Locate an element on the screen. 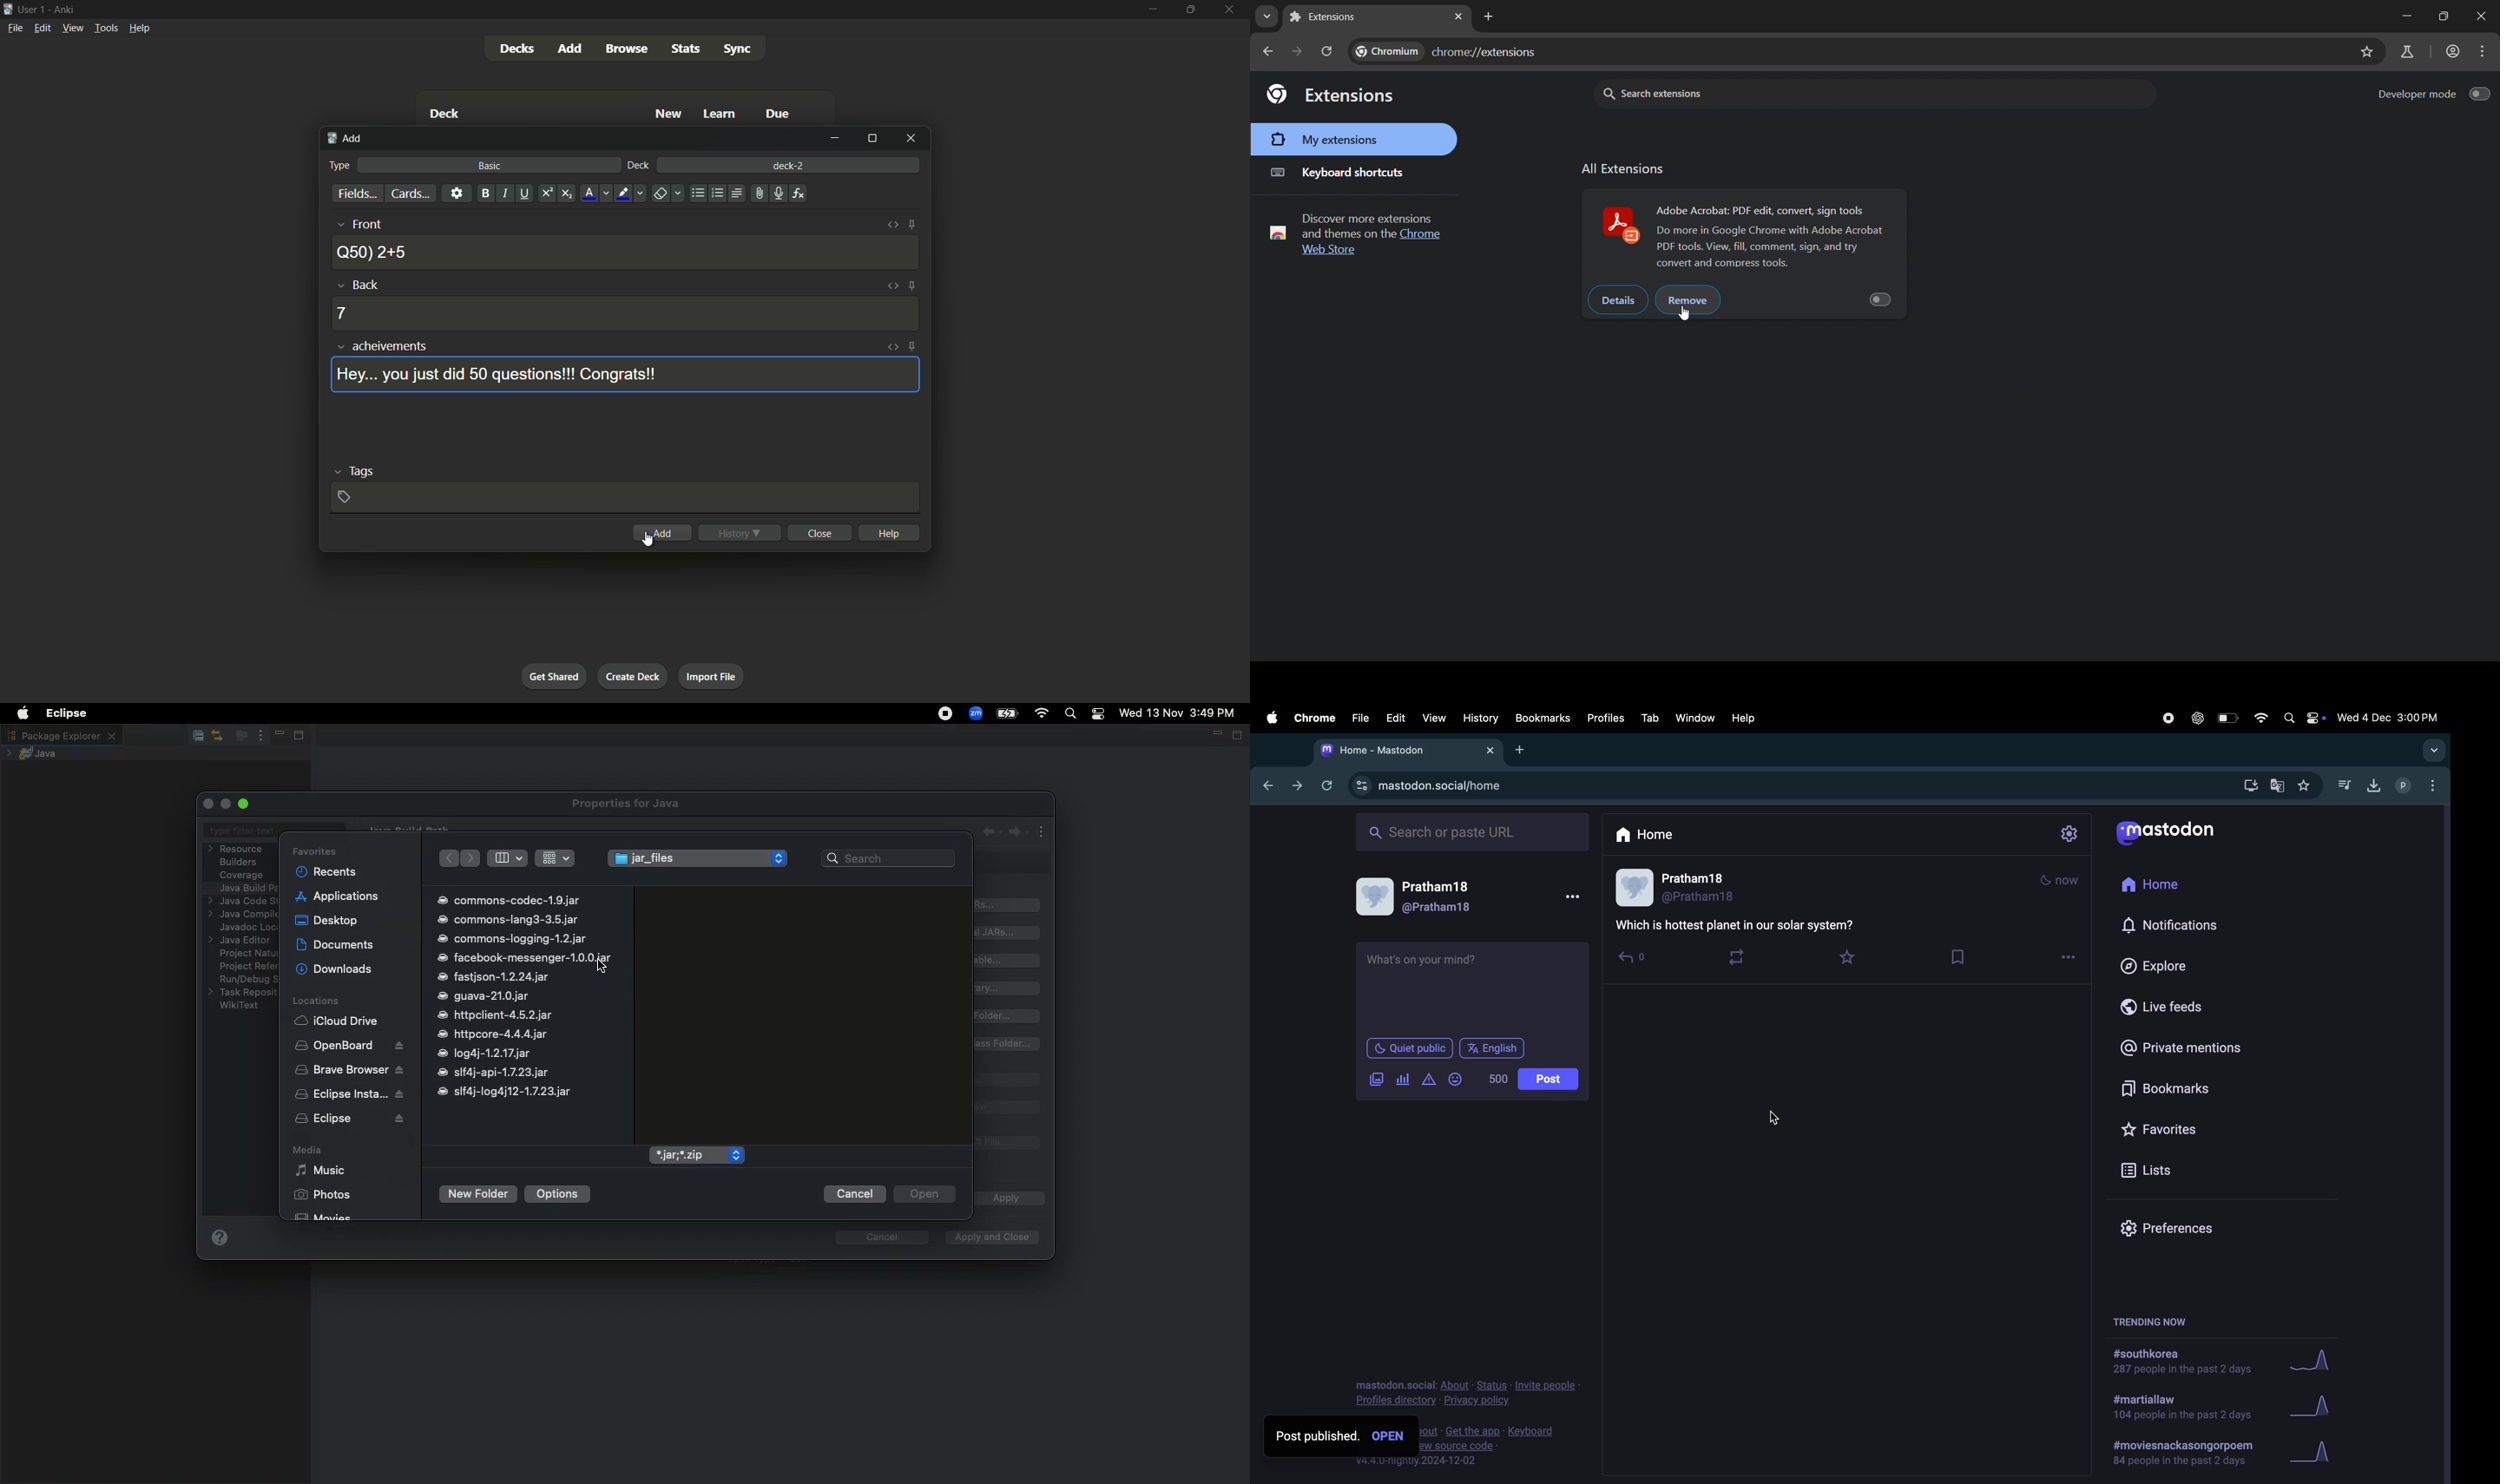 This screenshot has height=1484, width=2520. toggle sticky is located at coordinates (911, 226).